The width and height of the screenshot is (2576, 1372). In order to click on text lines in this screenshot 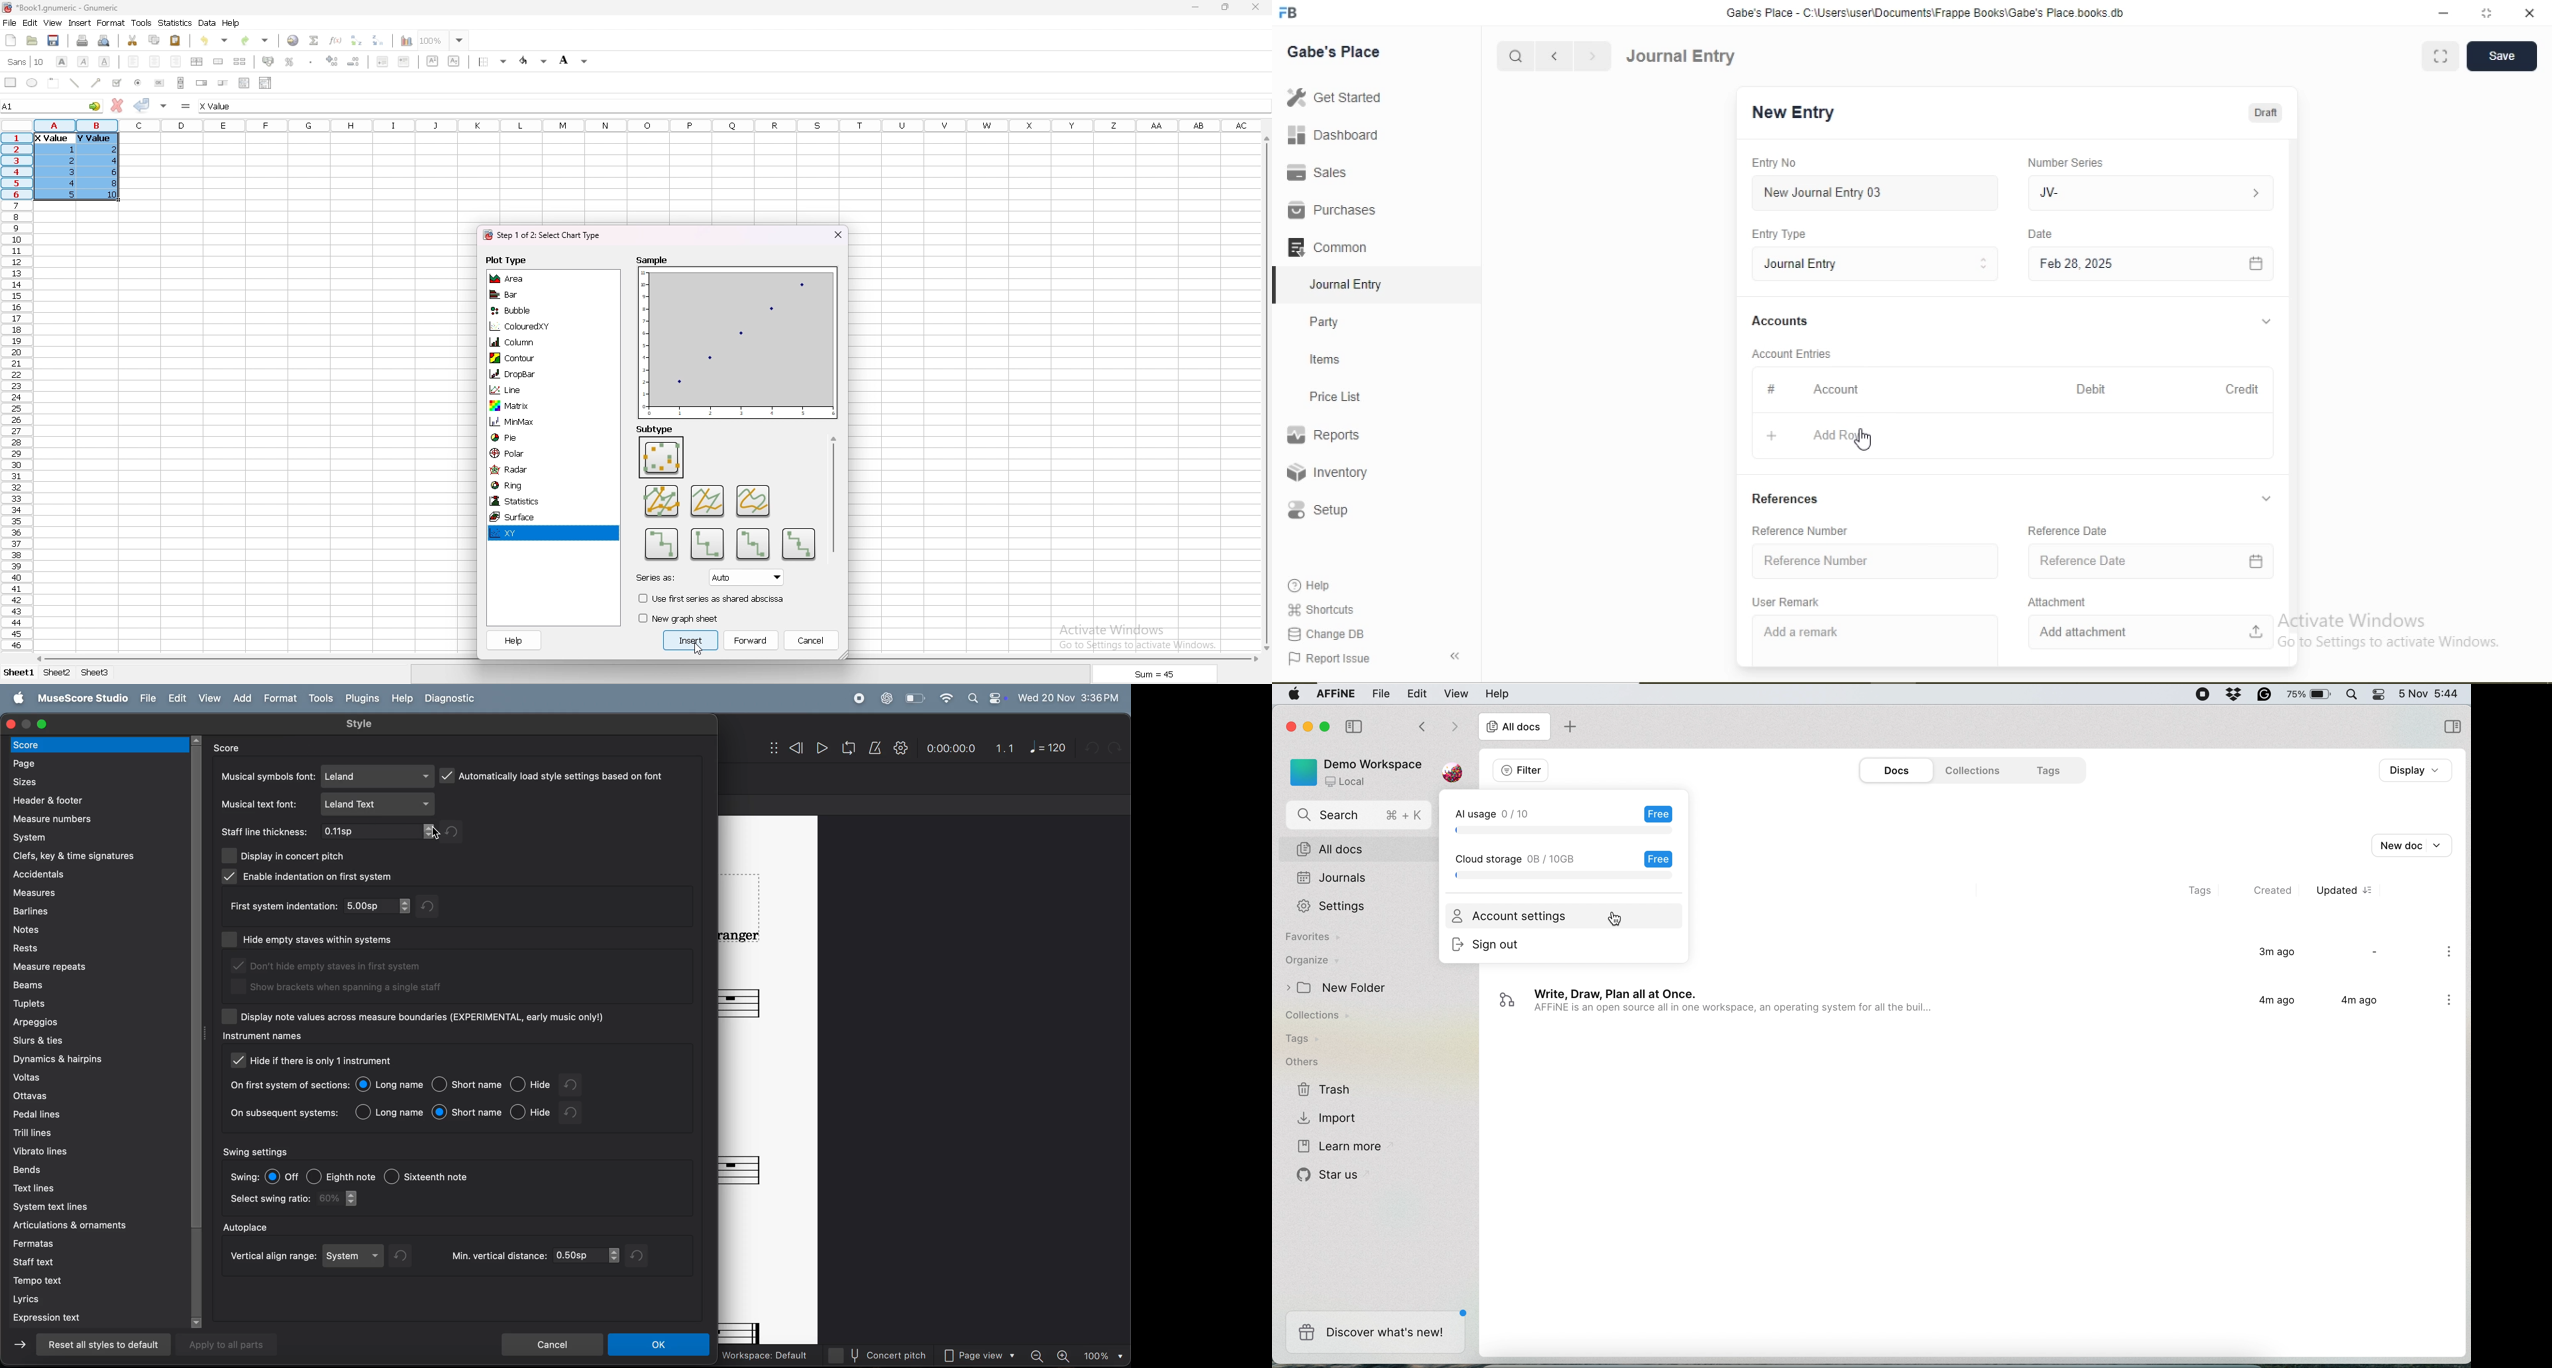, I will do `click(96, 1188)`.